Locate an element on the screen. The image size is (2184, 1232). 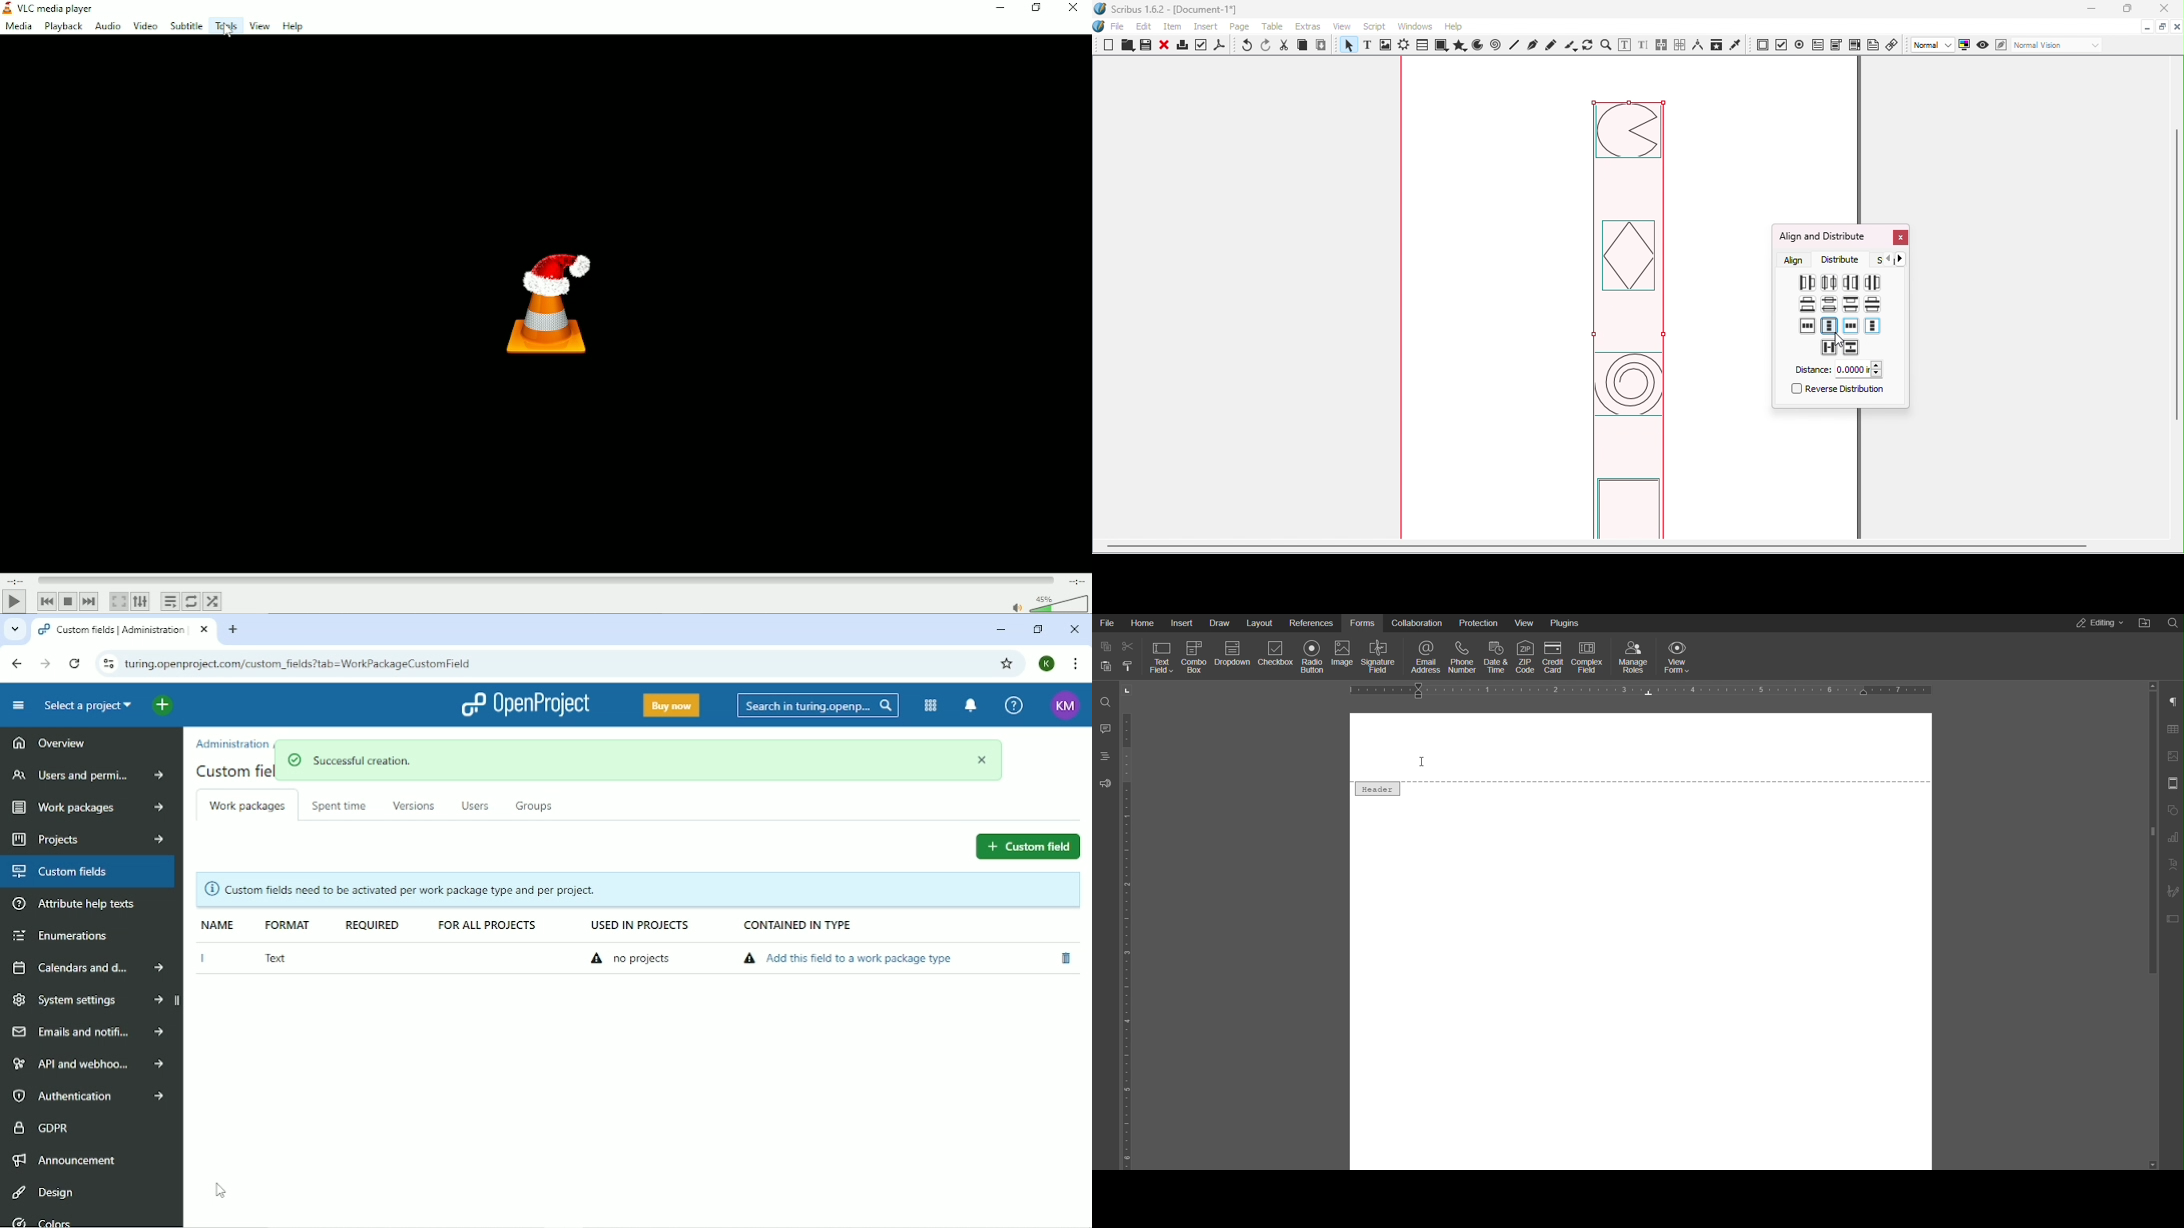
Unlink text frames is located at coordinates (1680, 45).